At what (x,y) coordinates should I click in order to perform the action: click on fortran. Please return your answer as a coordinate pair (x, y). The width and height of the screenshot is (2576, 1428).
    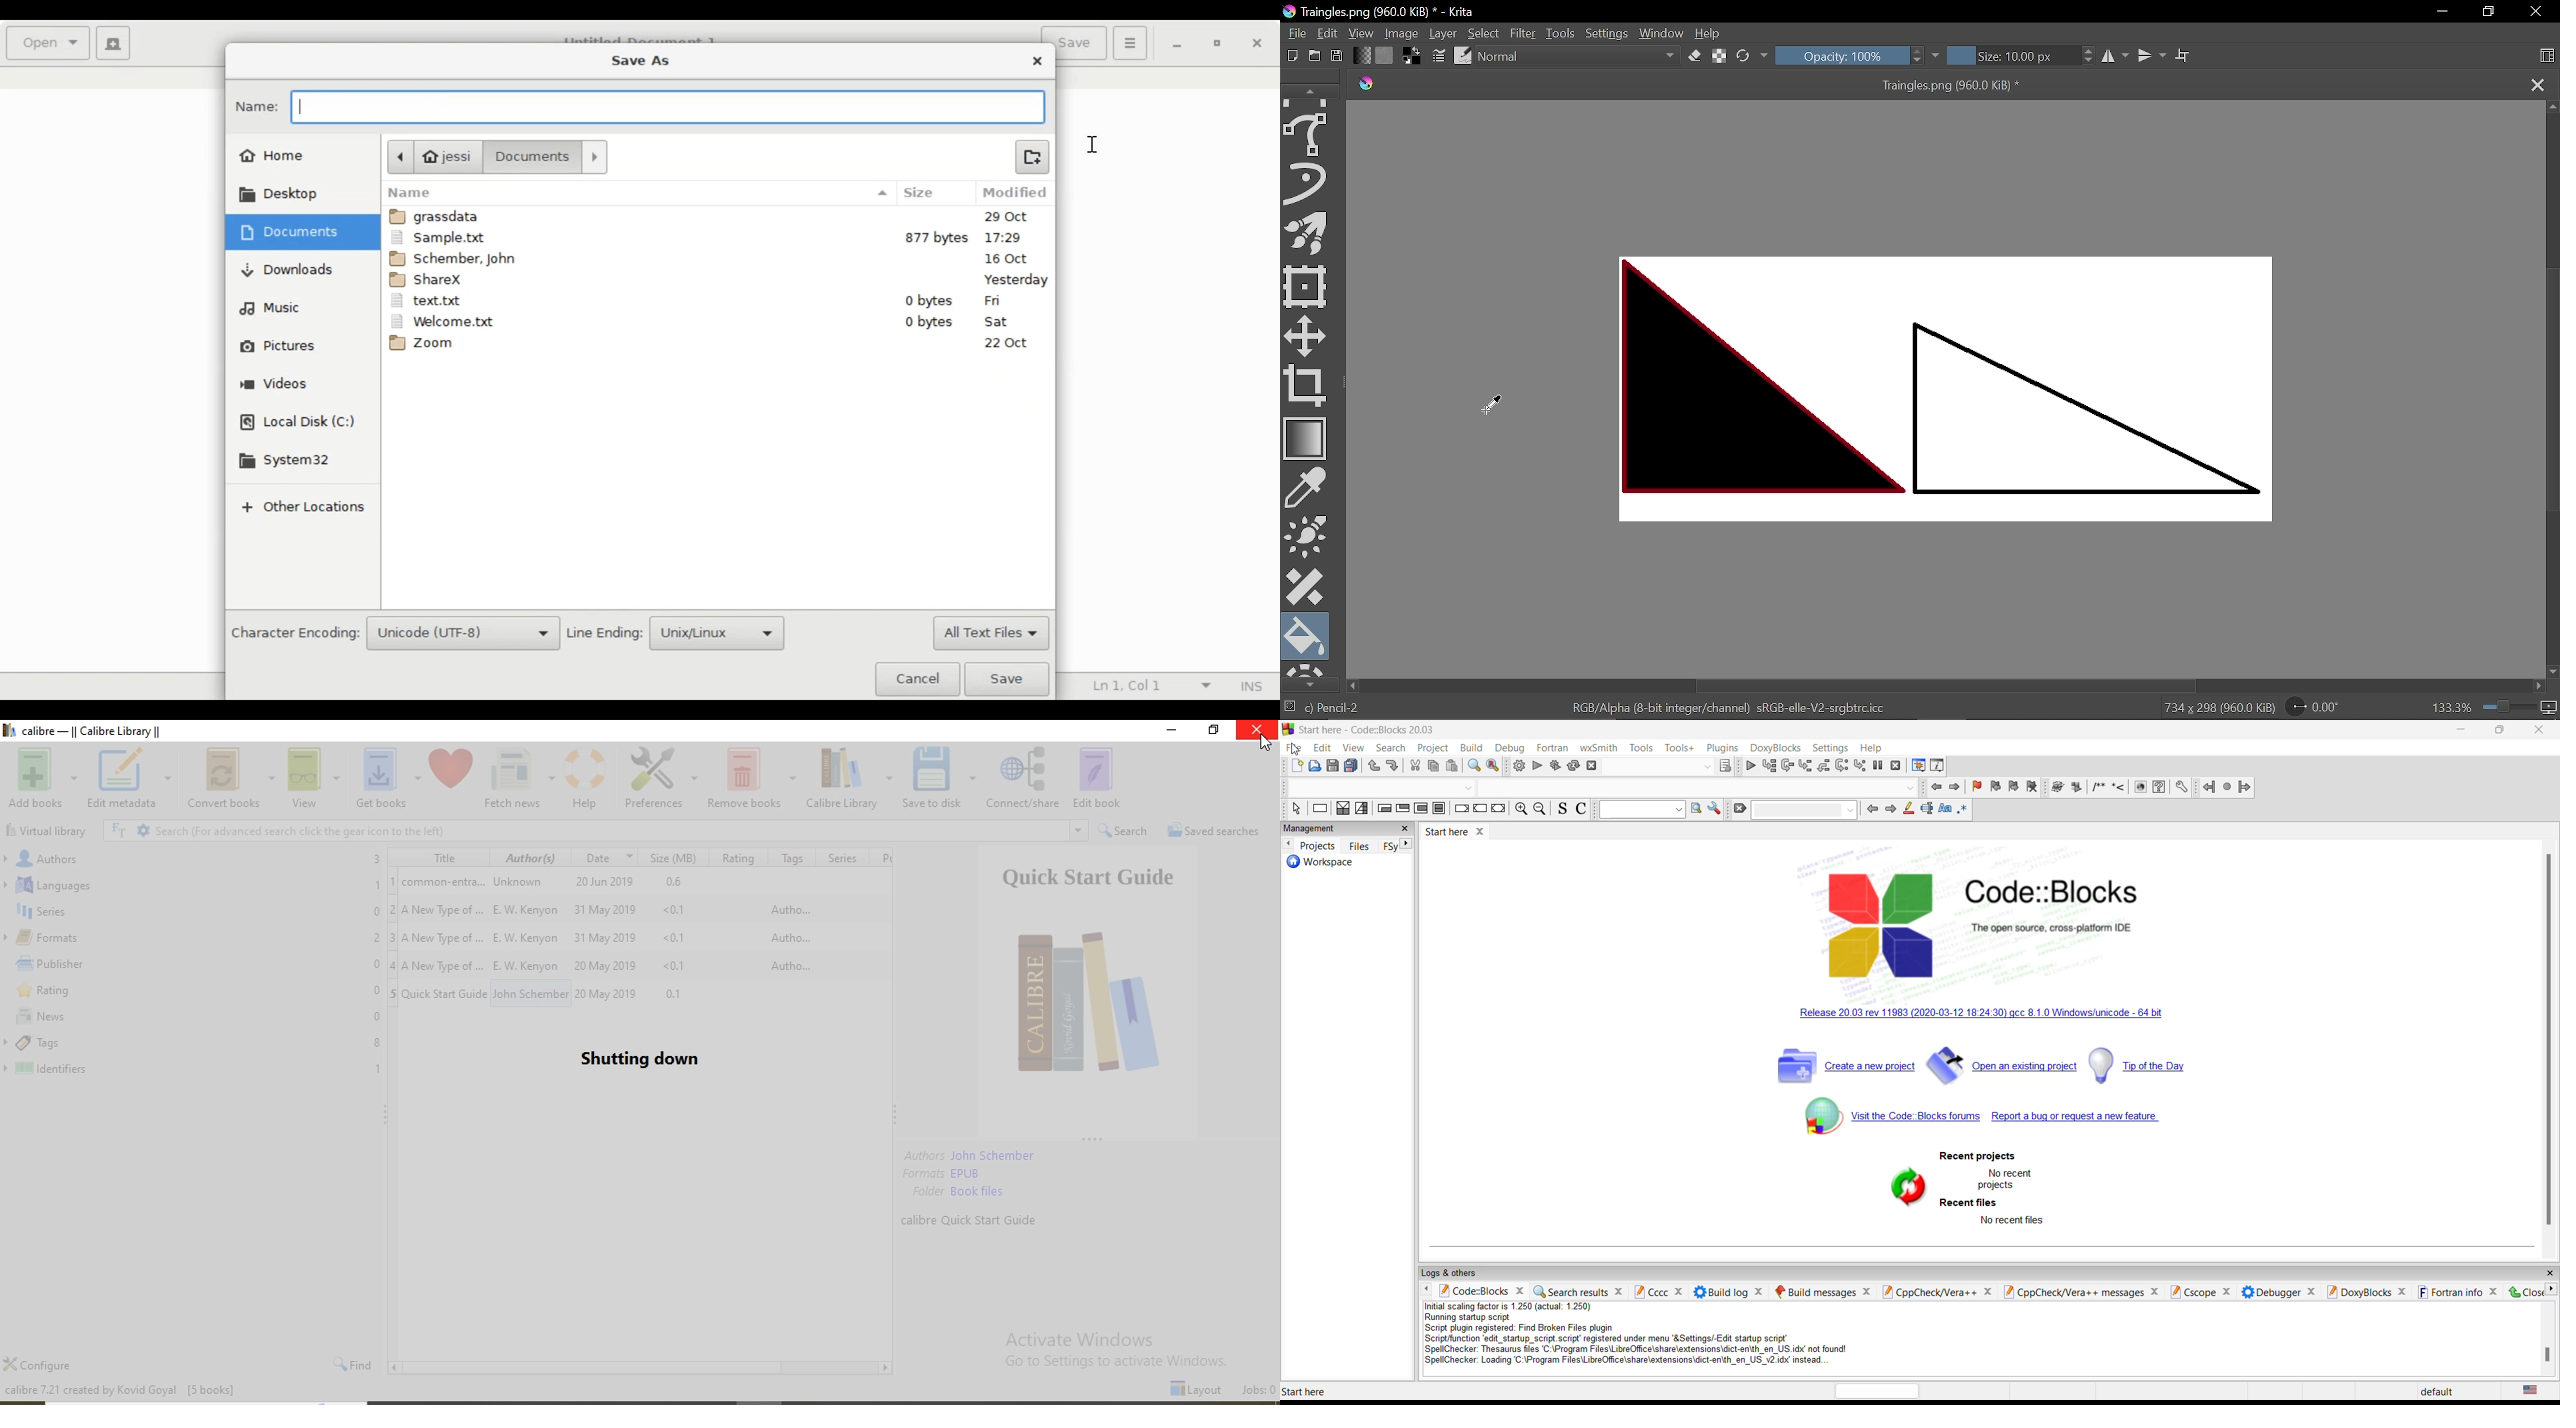
    Looking at the image, I should click on (1550, 746).